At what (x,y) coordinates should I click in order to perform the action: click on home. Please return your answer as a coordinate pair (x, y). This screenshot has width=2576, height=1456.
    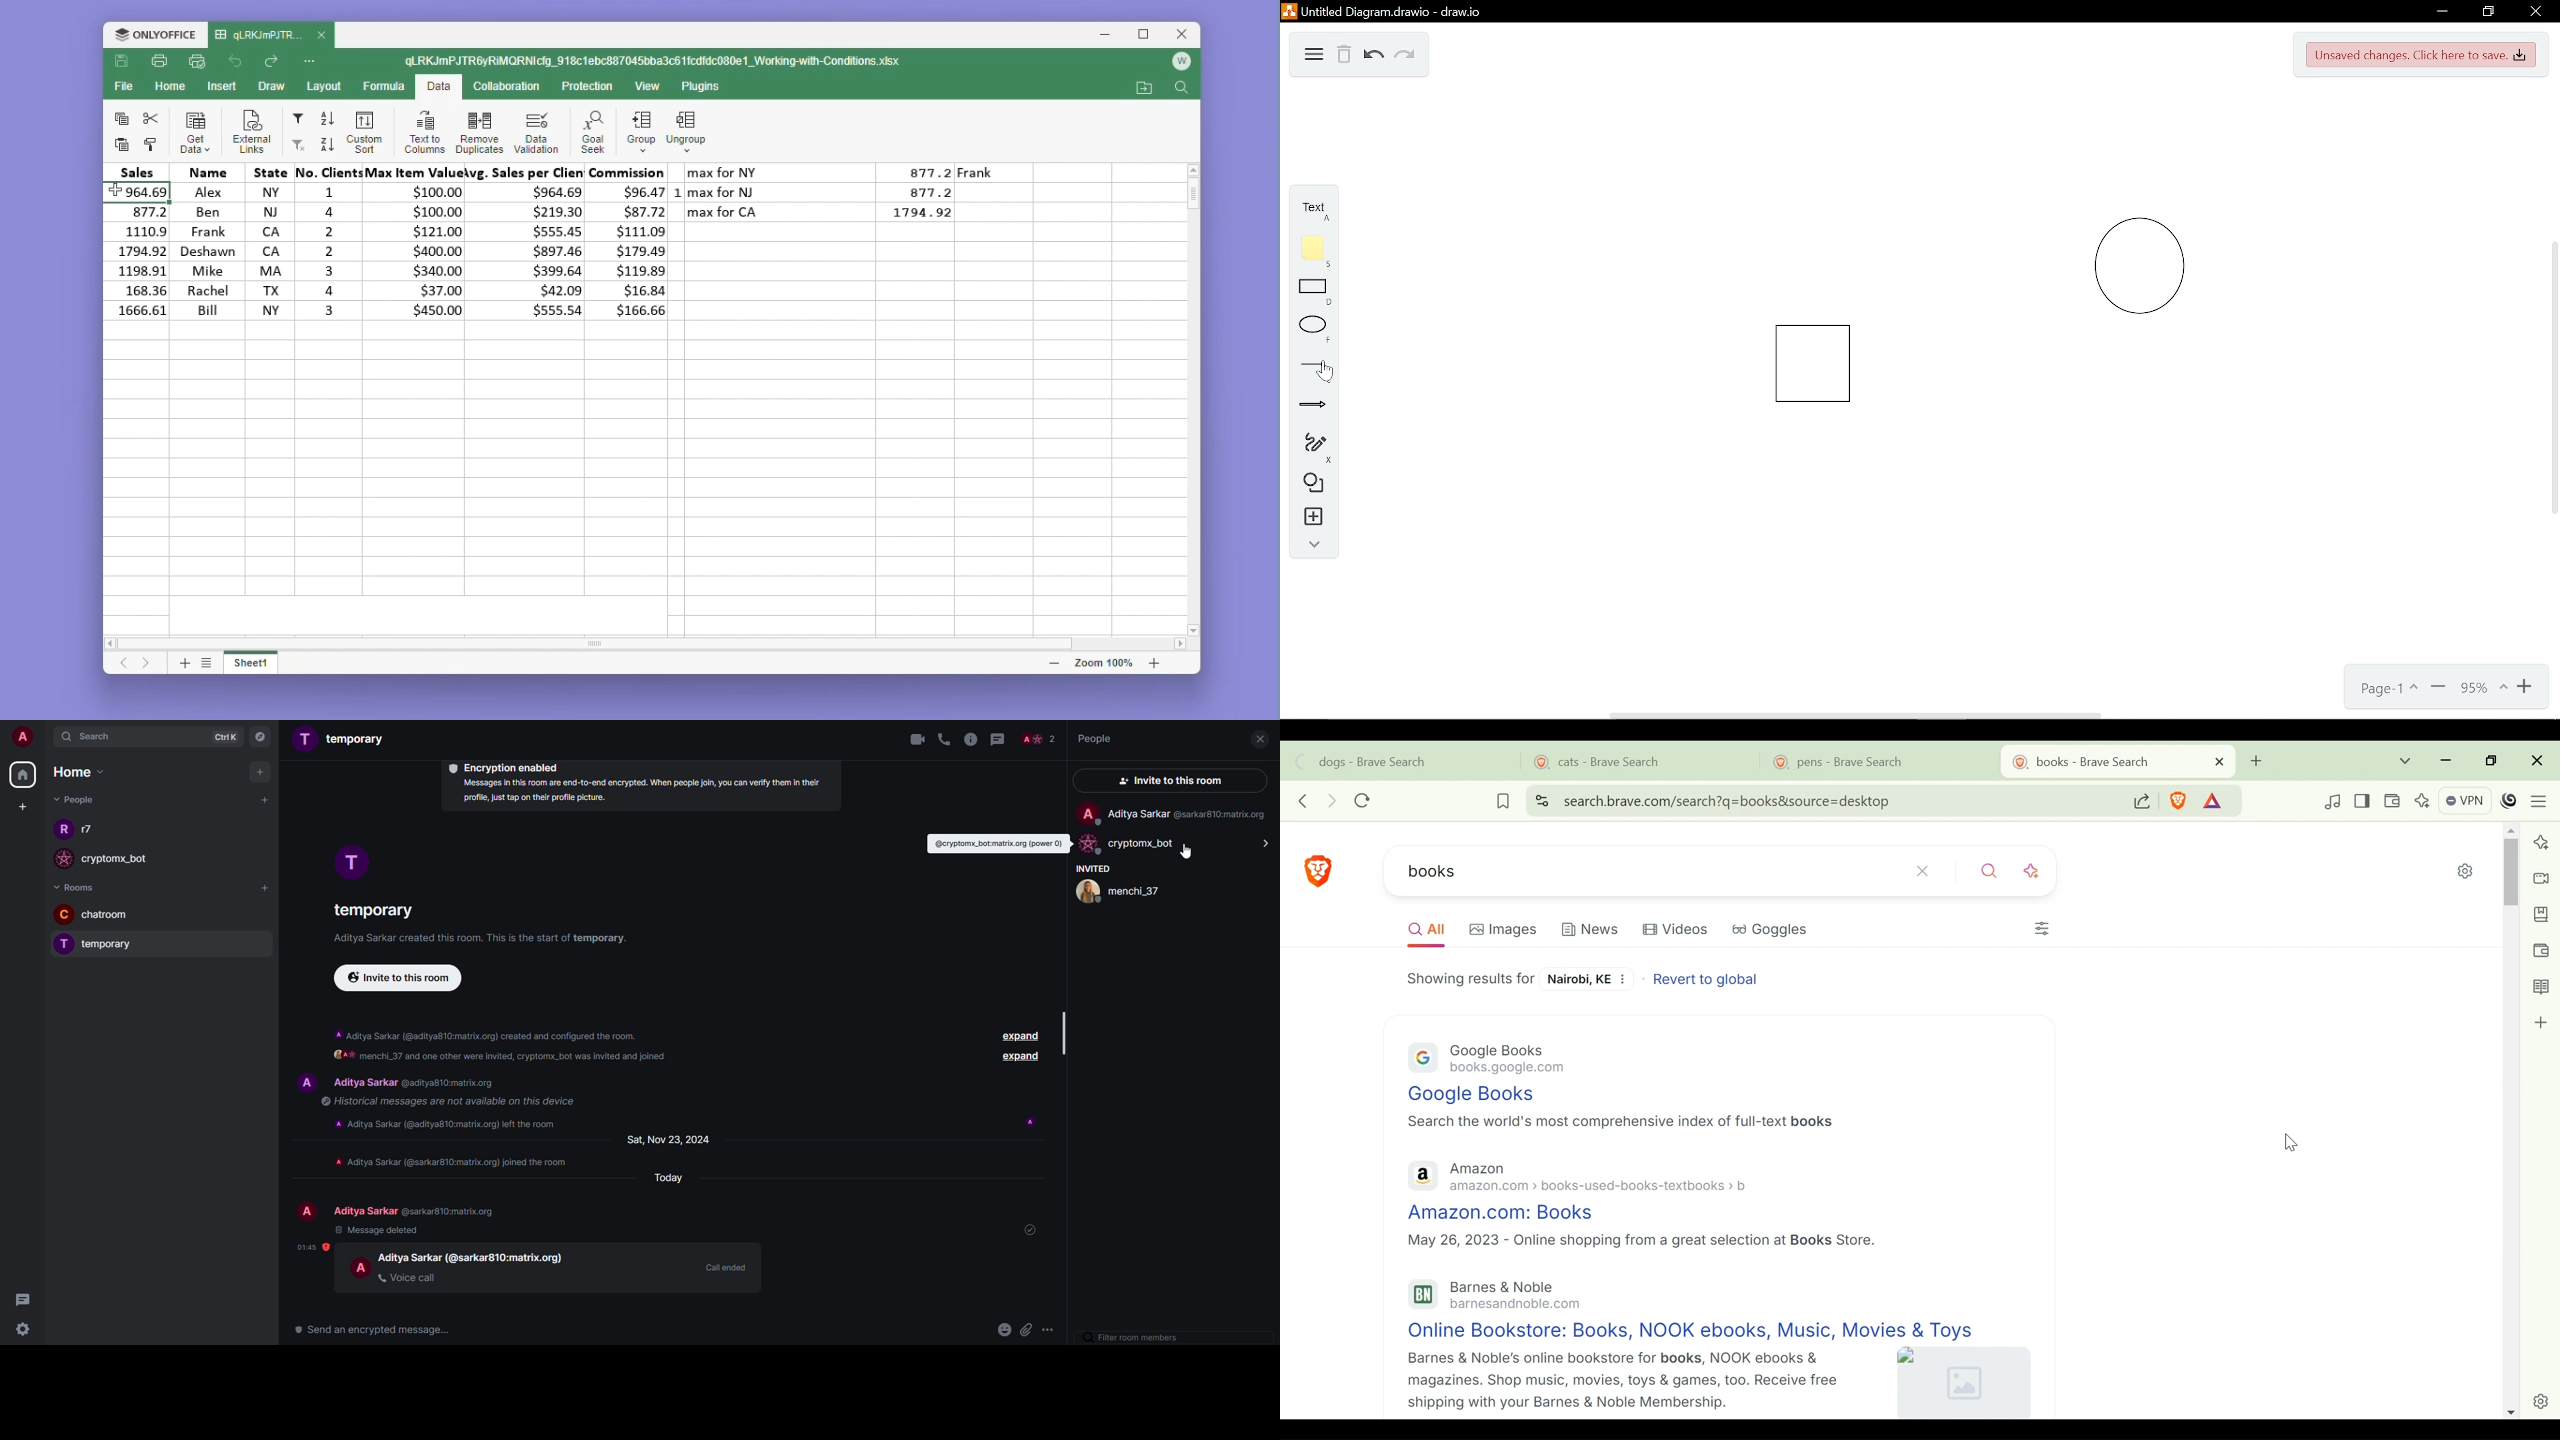
    Looking at the image, I should click on (77, 771).